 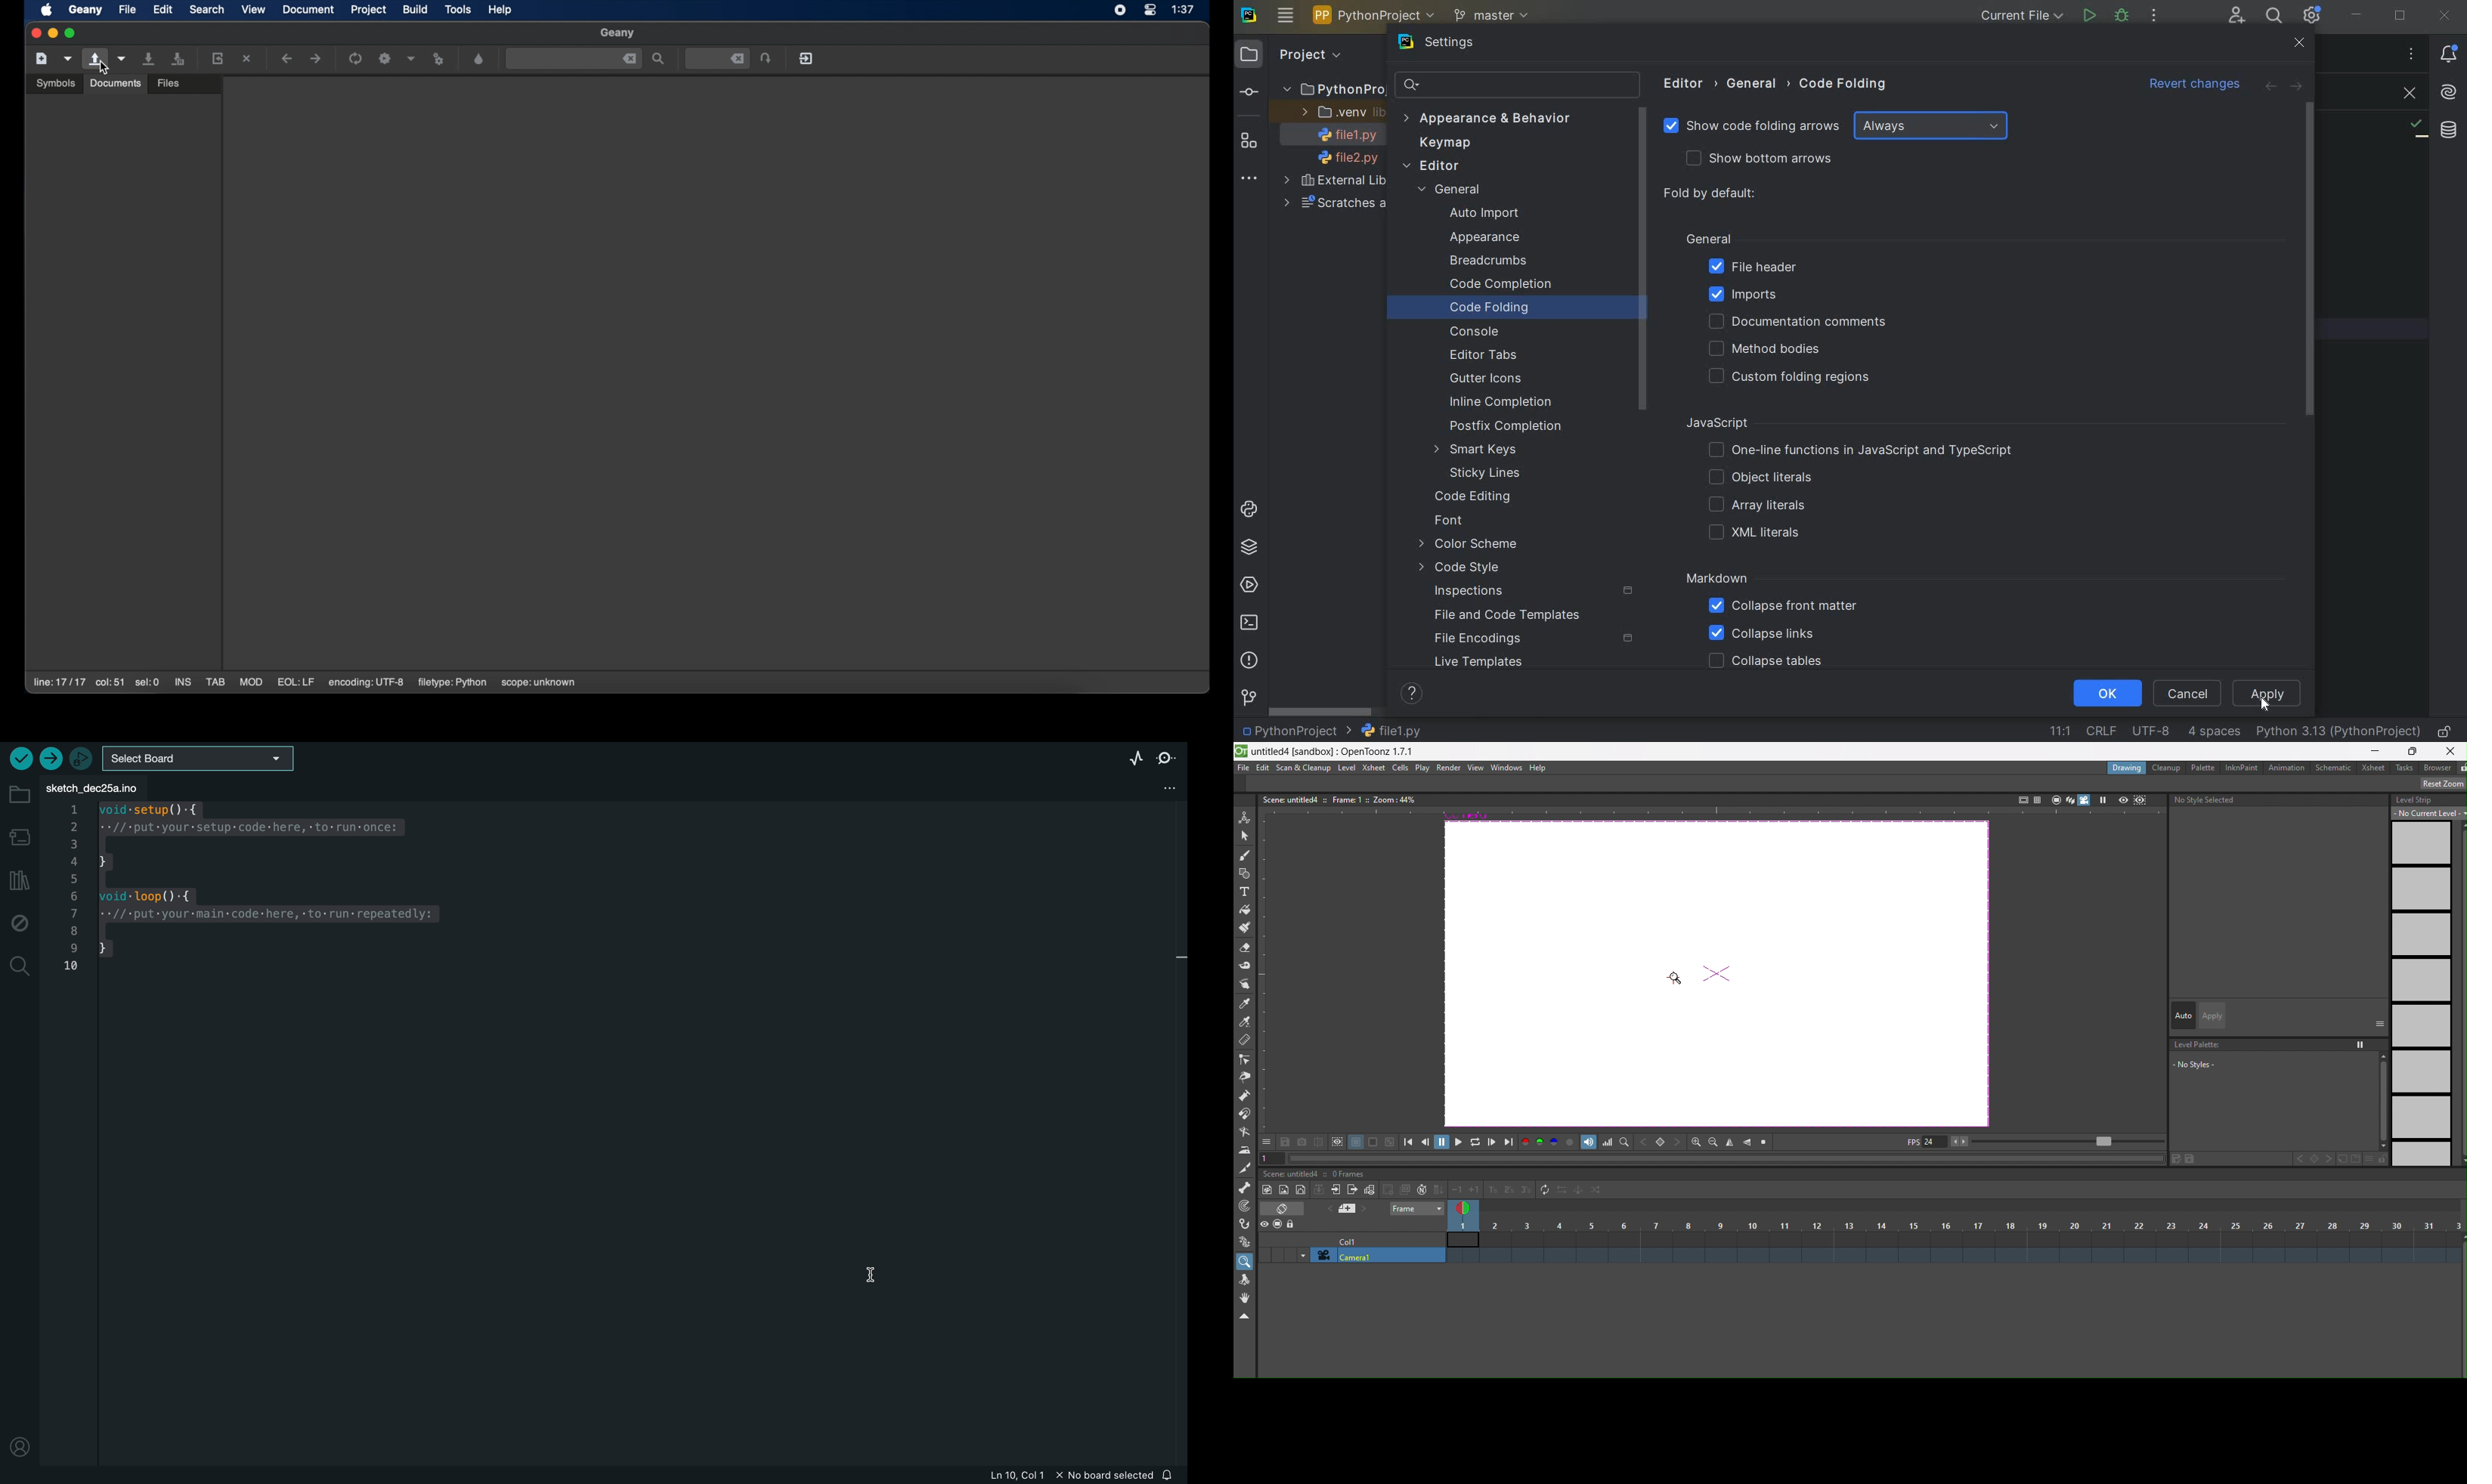 What do you see at coordinates (617, 33) in the screenshot?
I see `geany` at bounding box center [617, 33].